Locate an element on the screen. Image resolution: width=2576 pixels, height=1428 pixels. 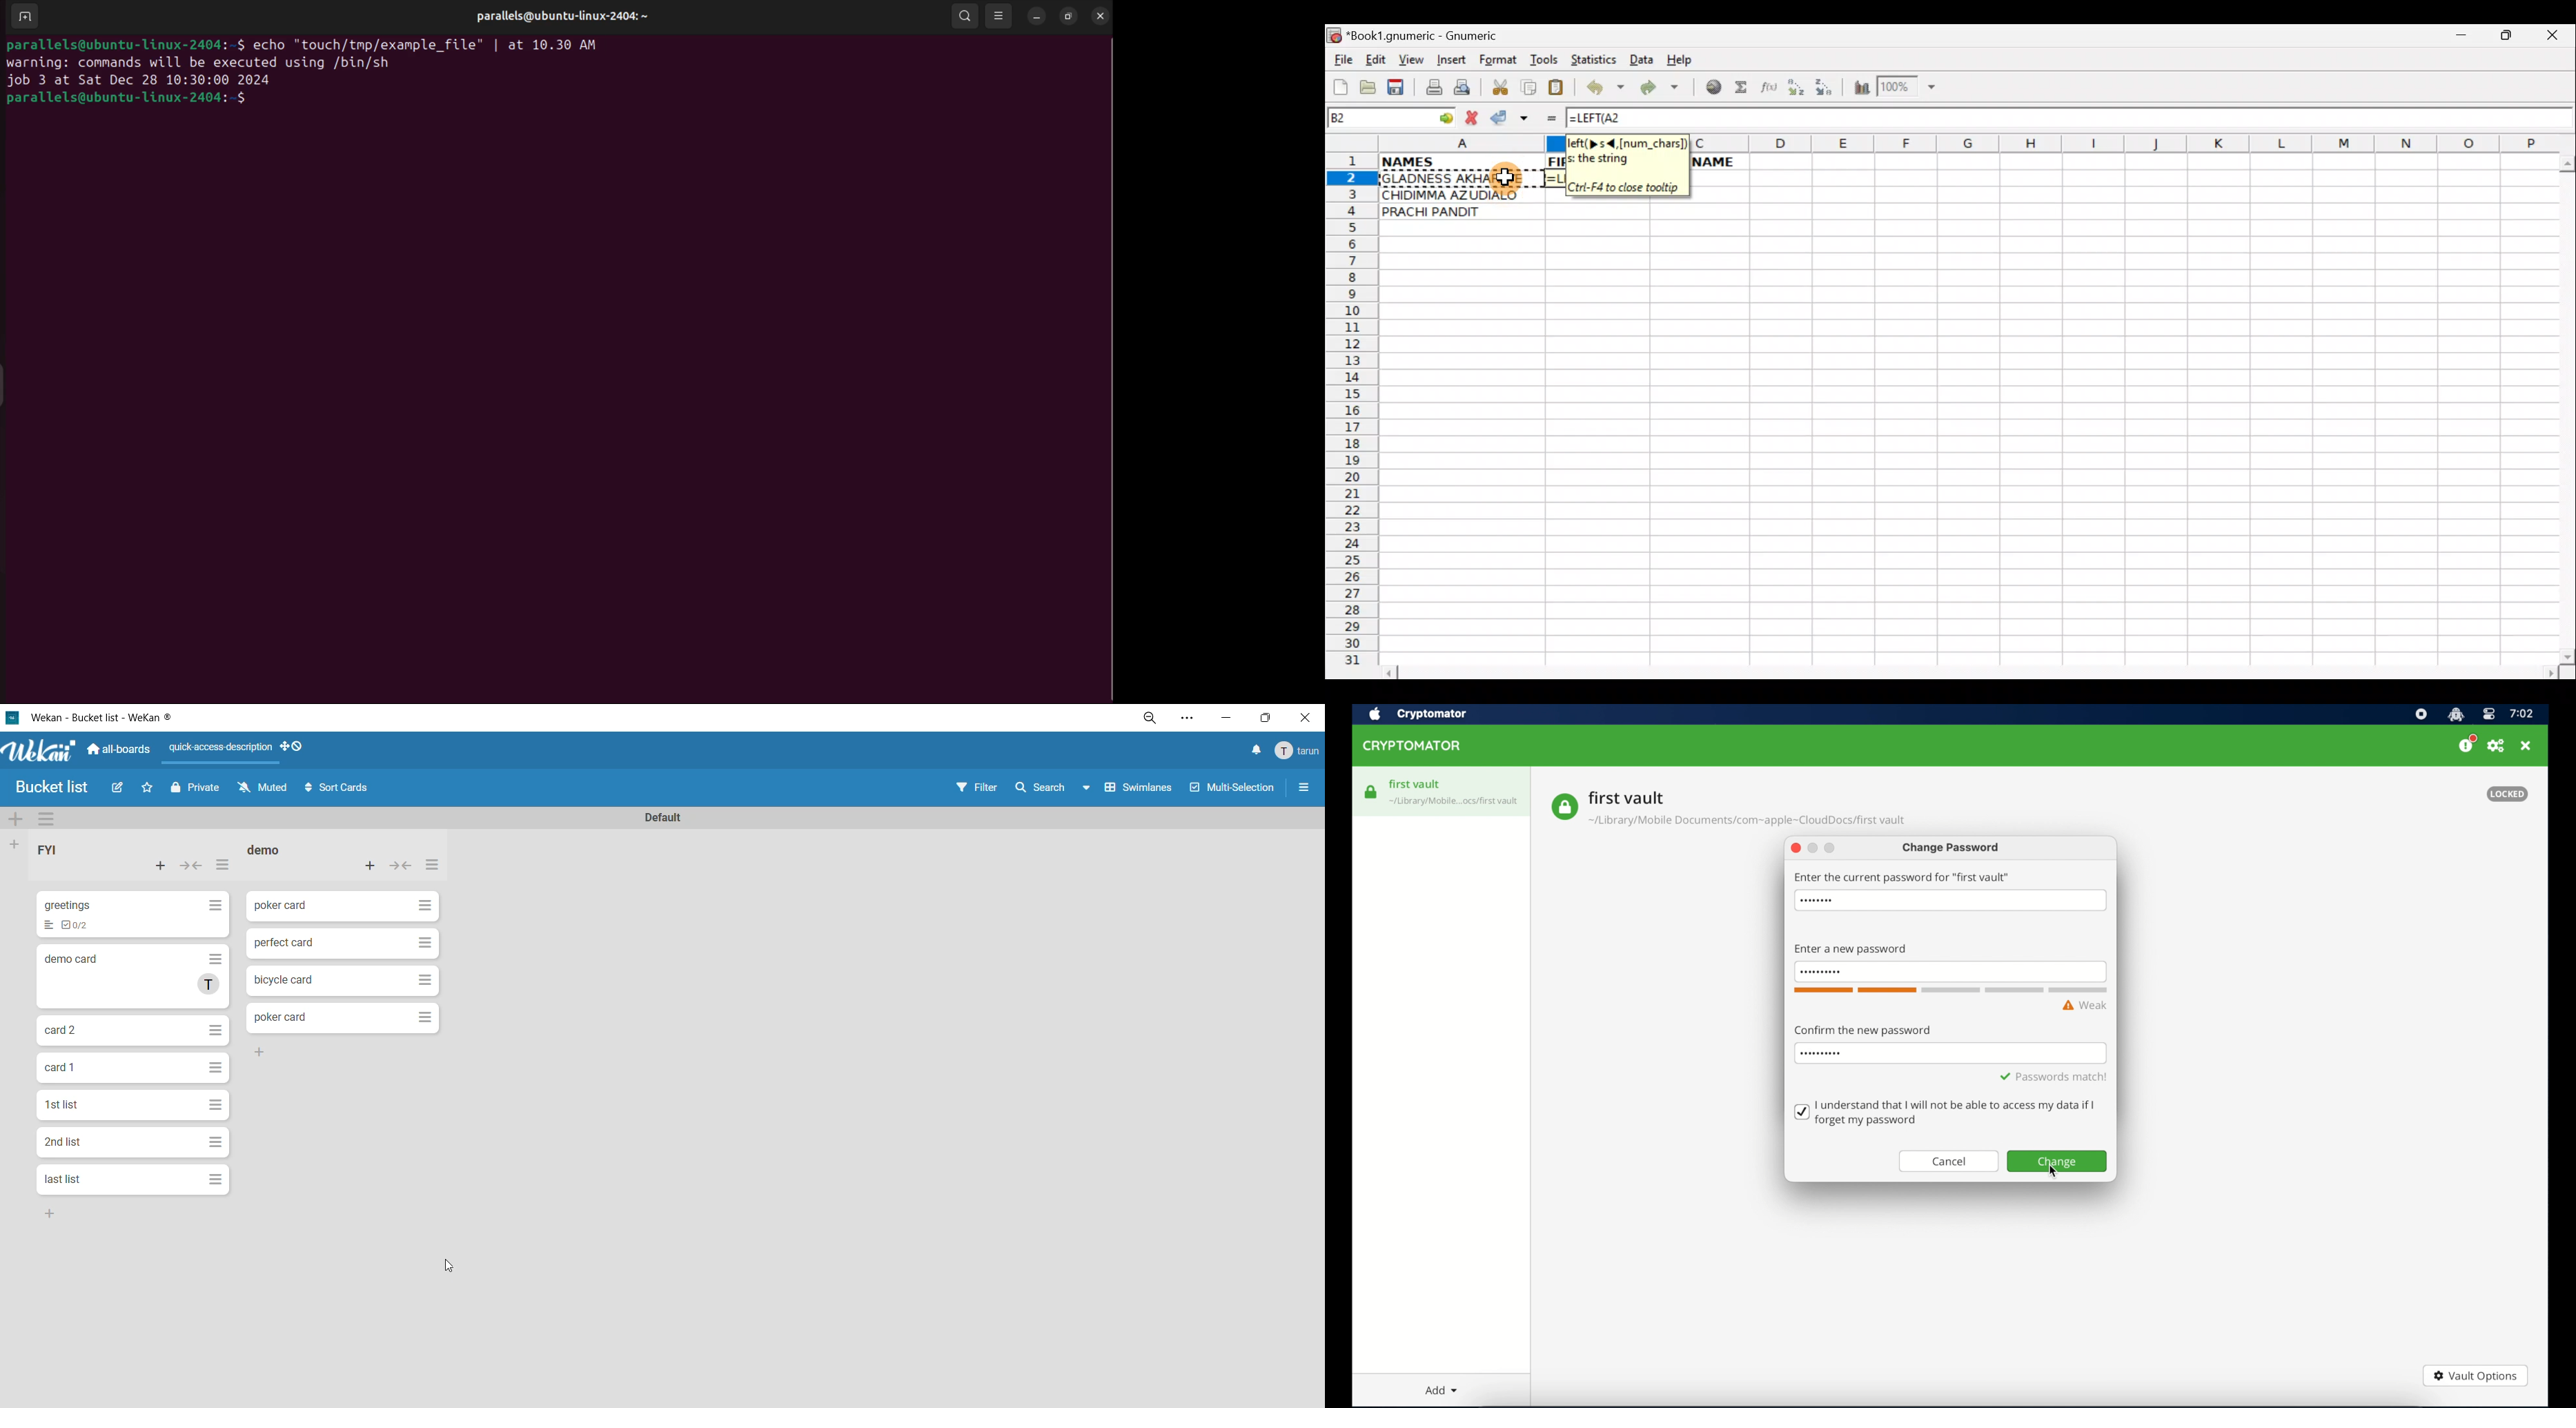
Redo undone action is located at coordinates (1663, 89).